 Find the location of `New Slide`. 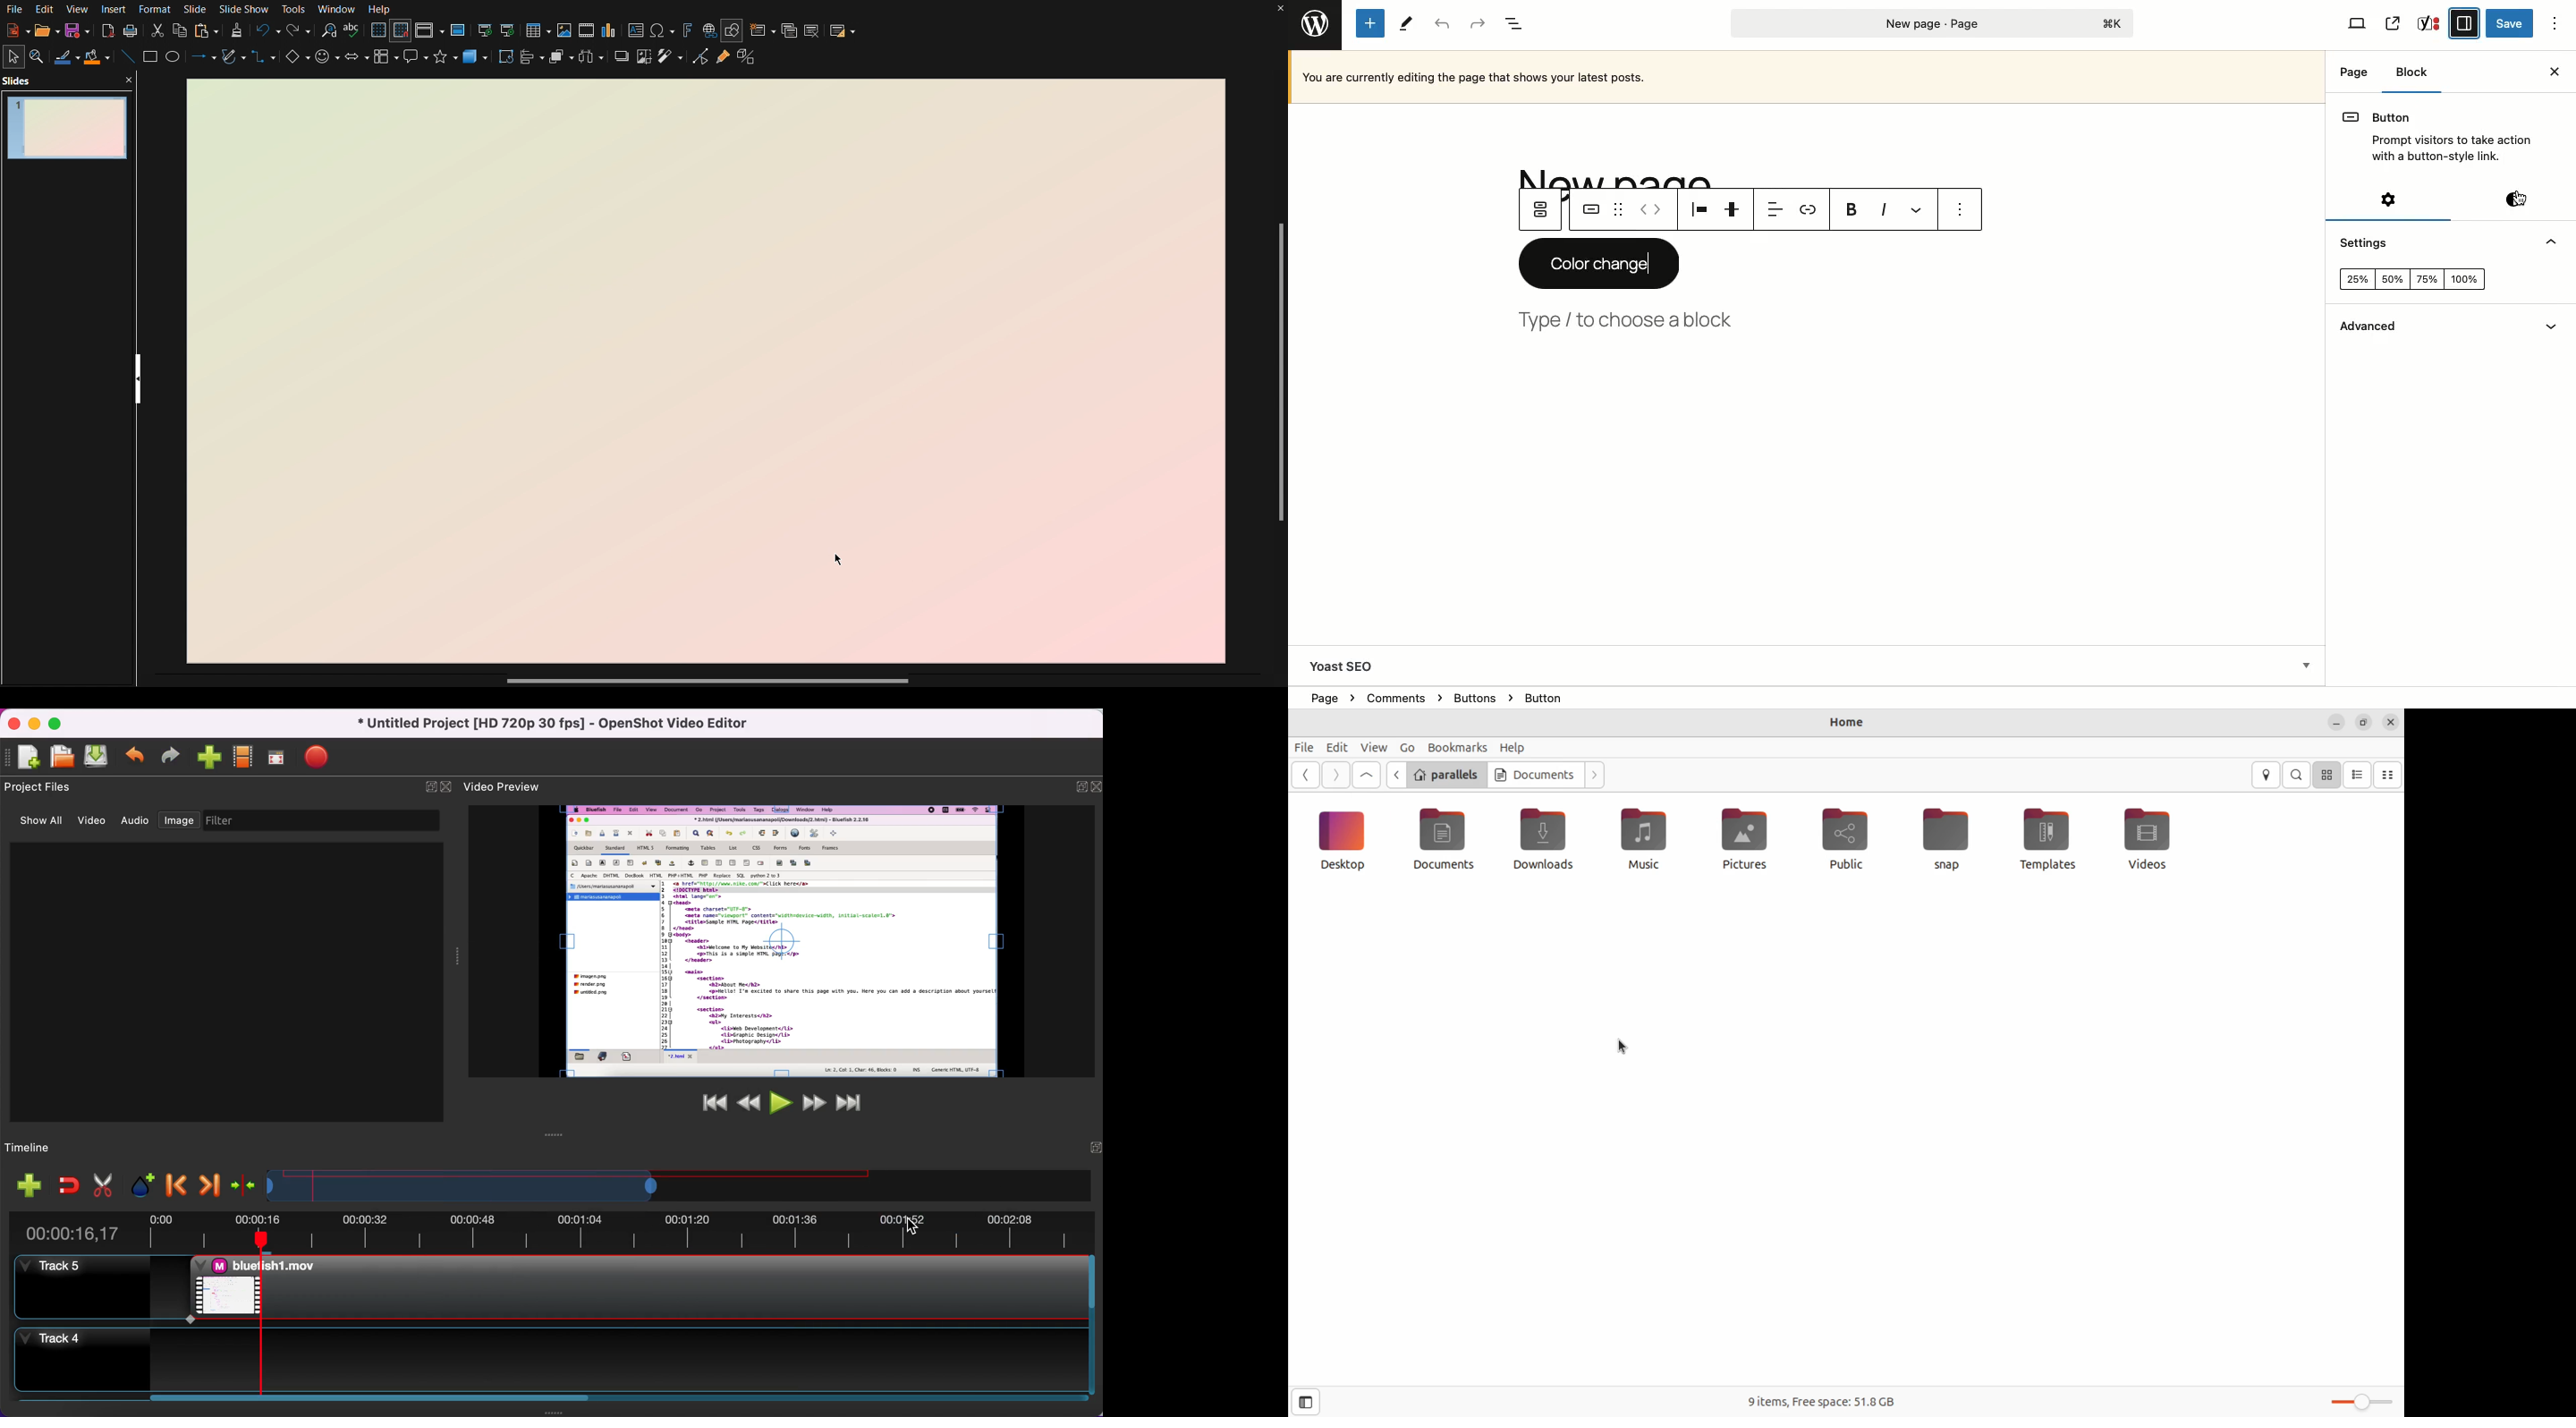

New Slide is located at coordinates (761, 29).